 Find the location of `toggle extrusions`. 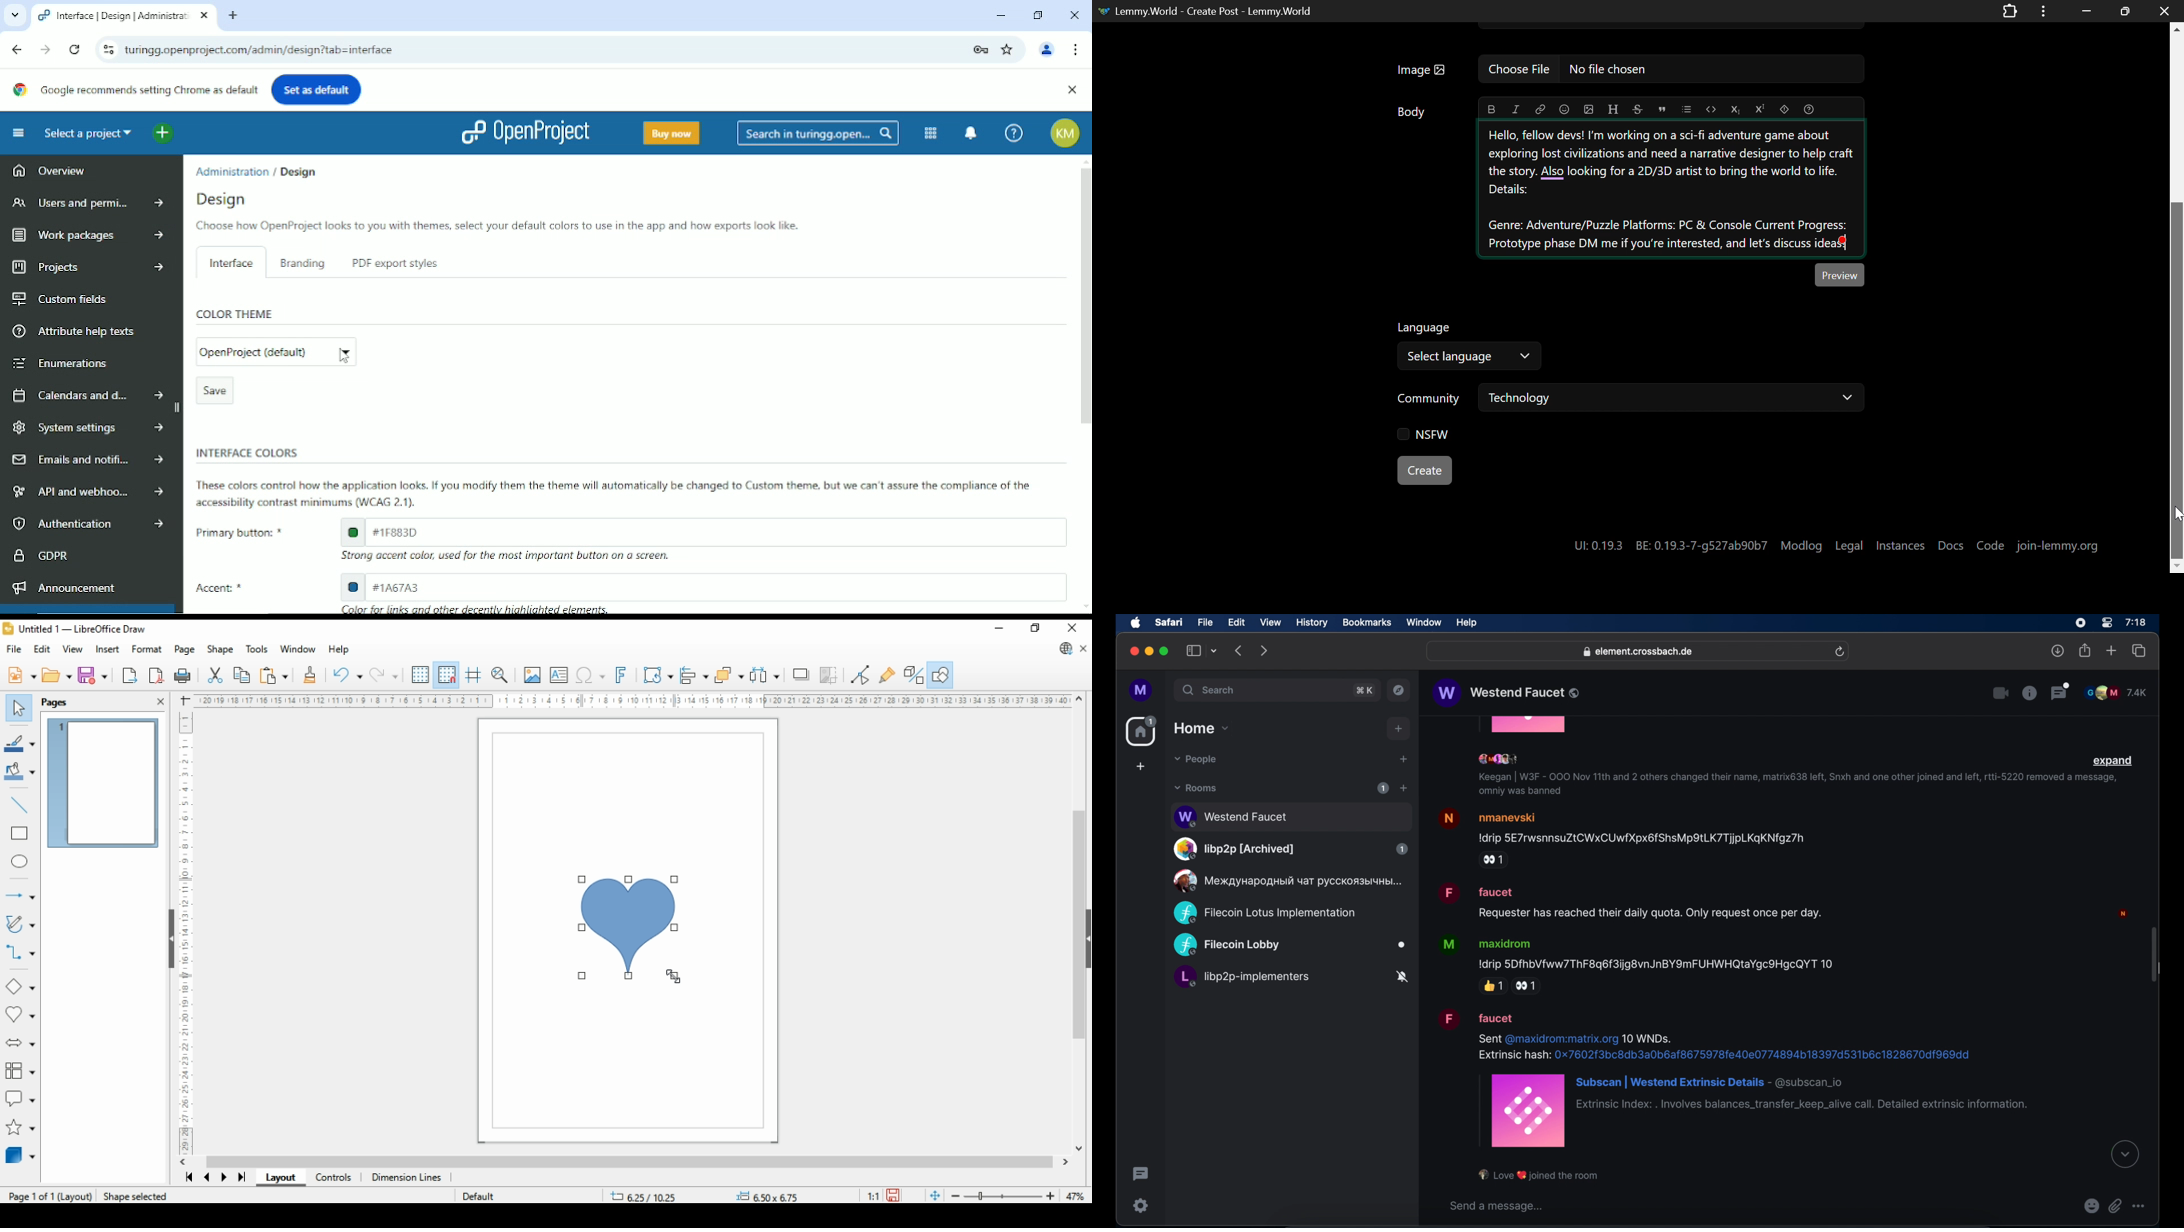

toggle extrusions is located at coordinates (913, 675).